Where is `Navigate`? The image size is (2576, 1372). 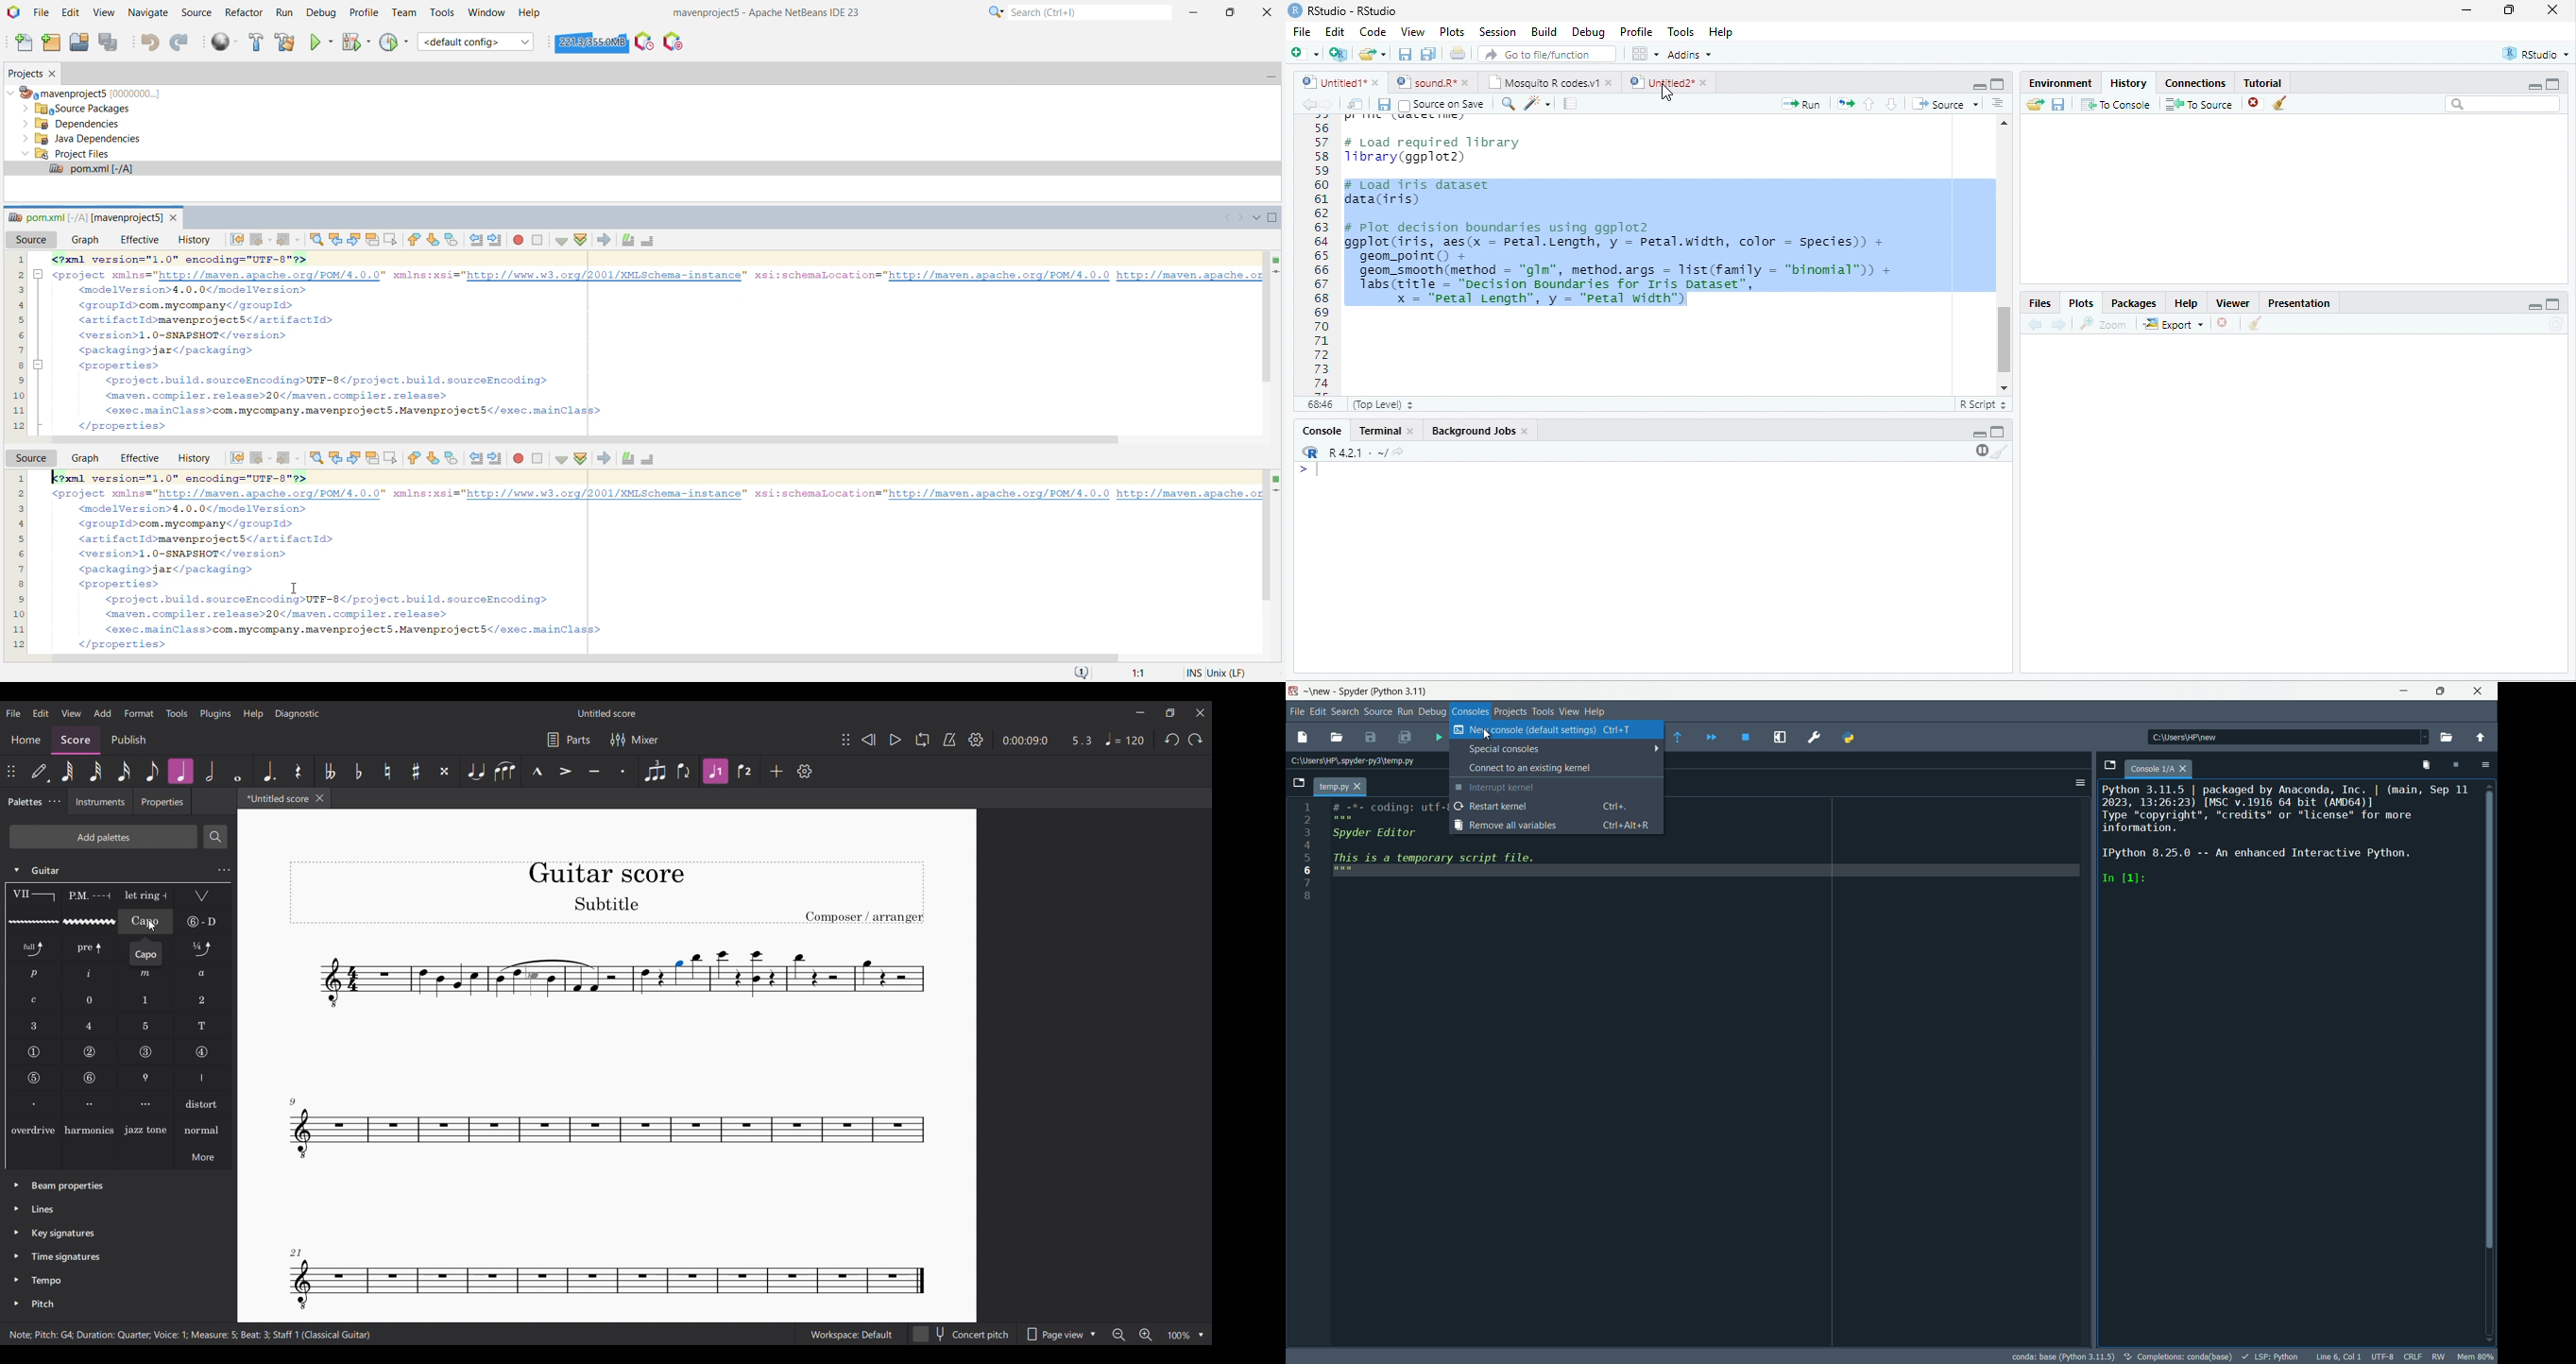 Navigate is located at coordinates (149, 13).